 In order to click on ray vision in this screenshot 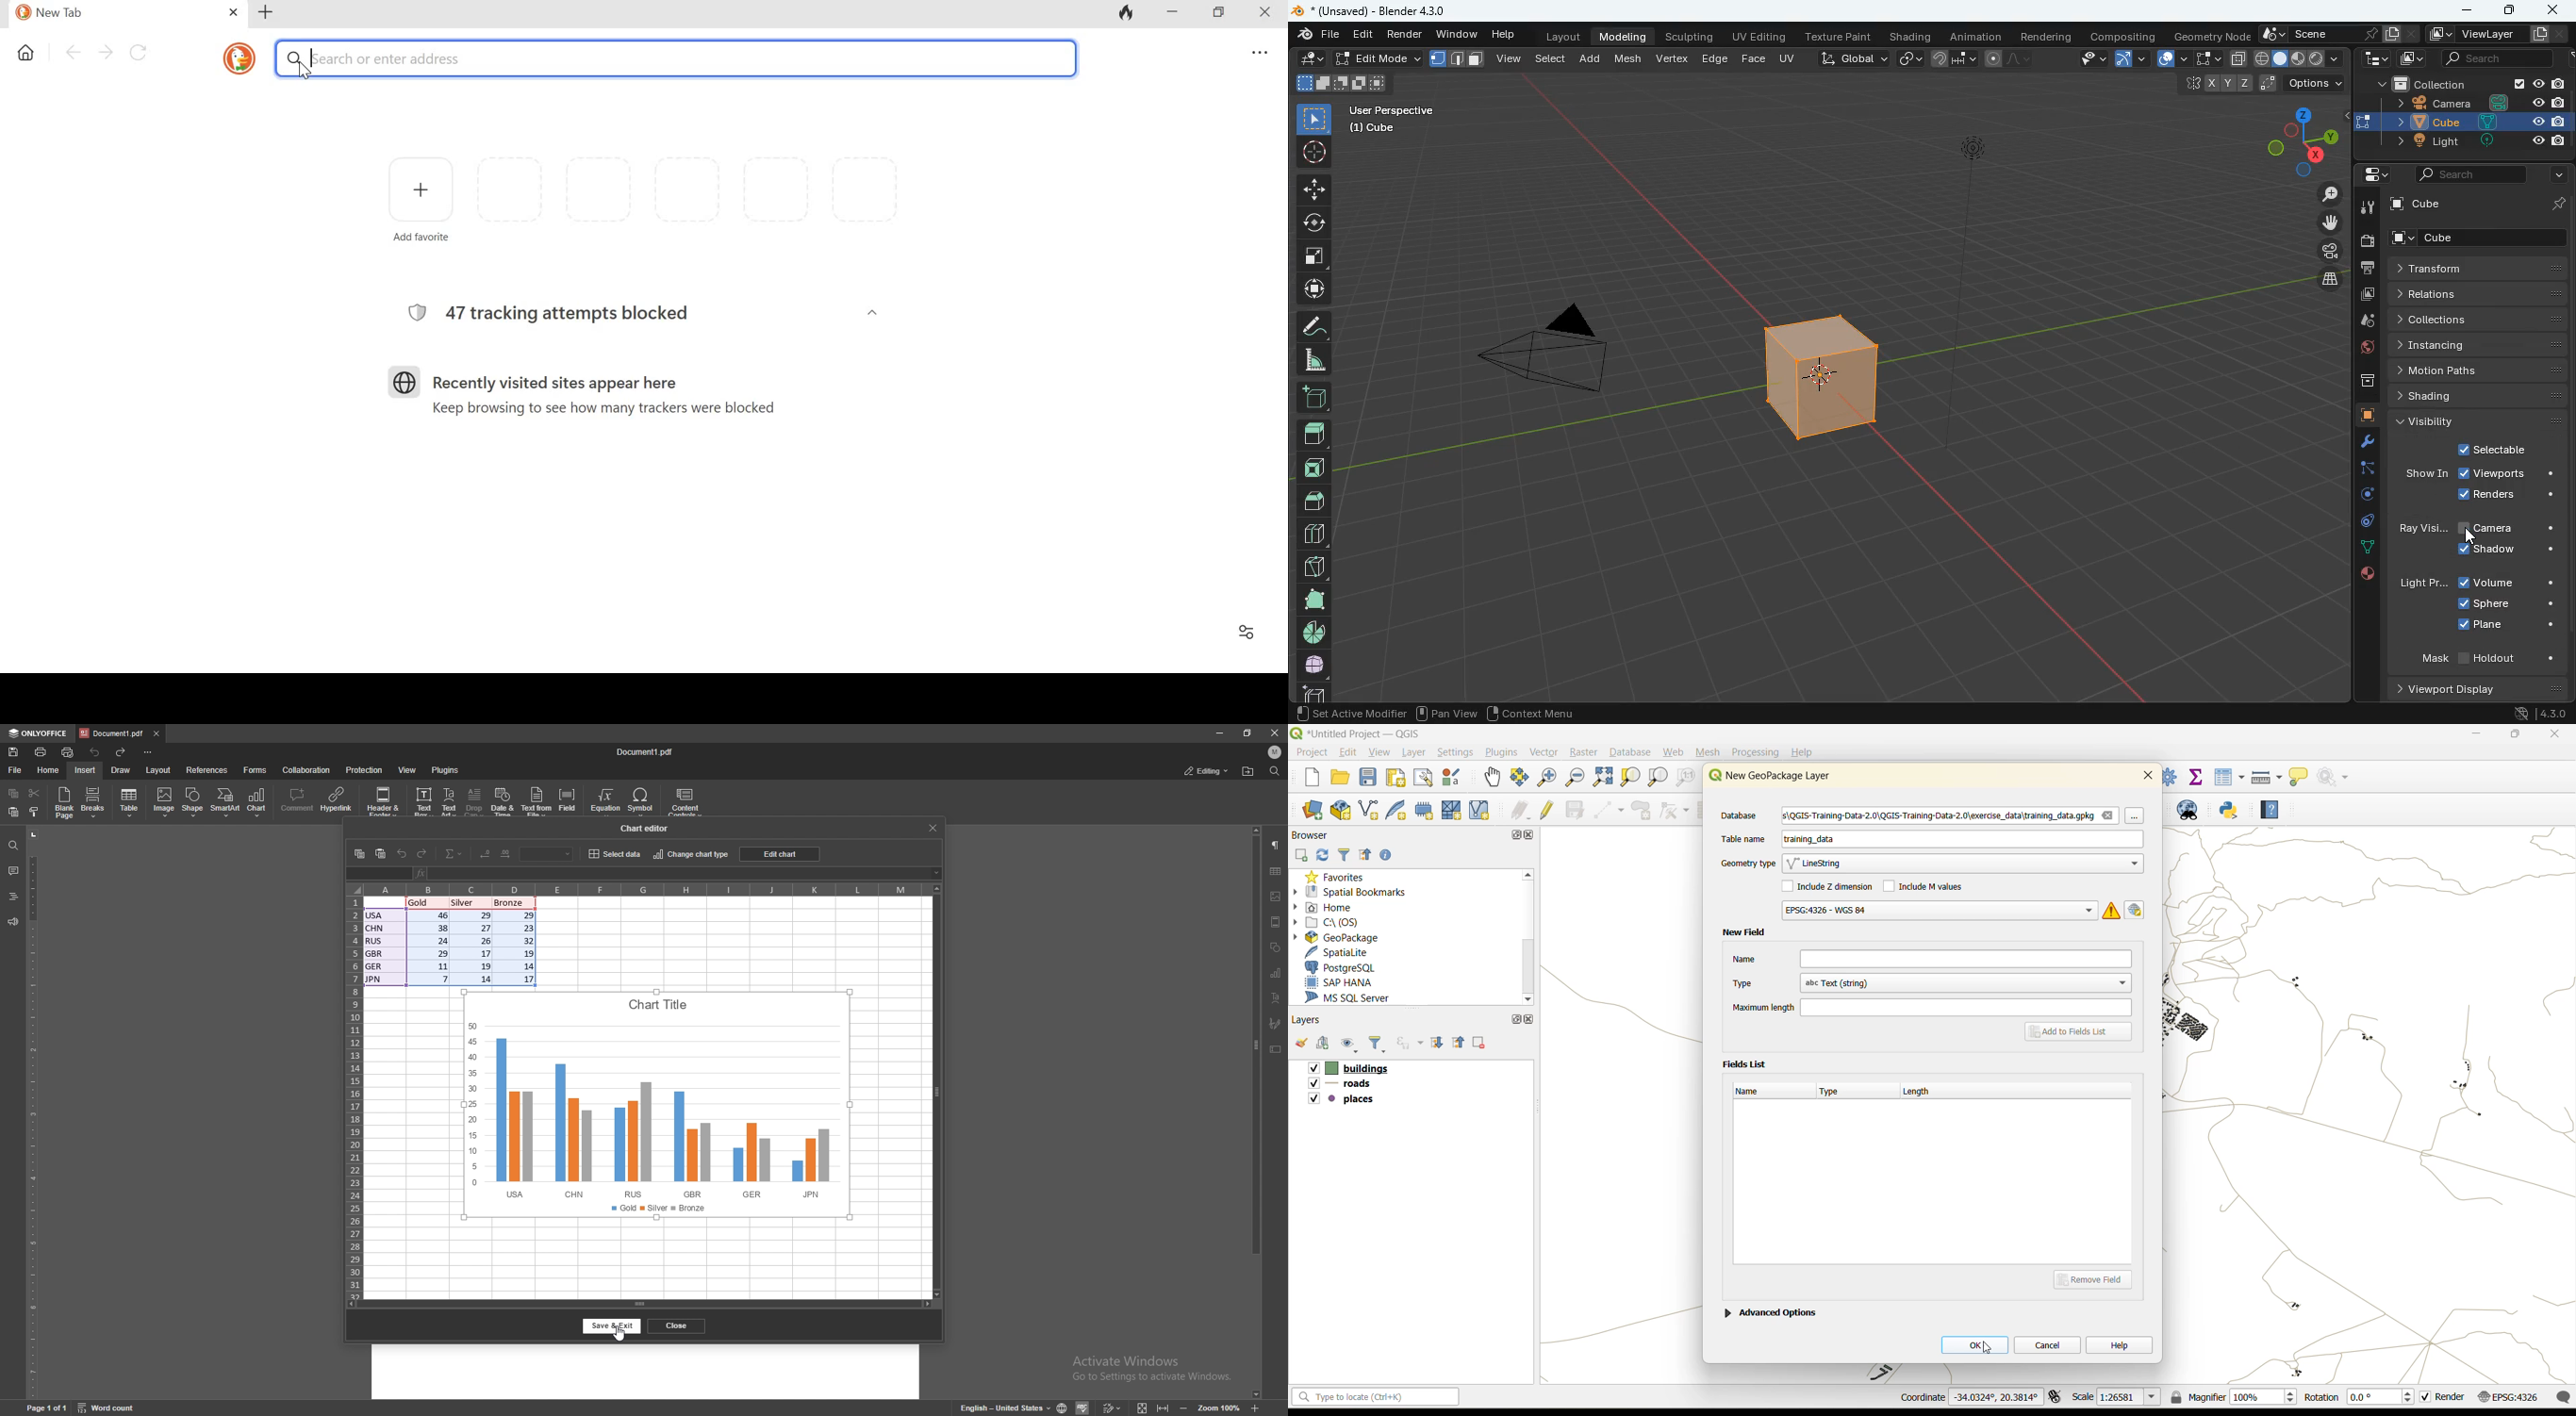, I will do `click(2420, 529)`.